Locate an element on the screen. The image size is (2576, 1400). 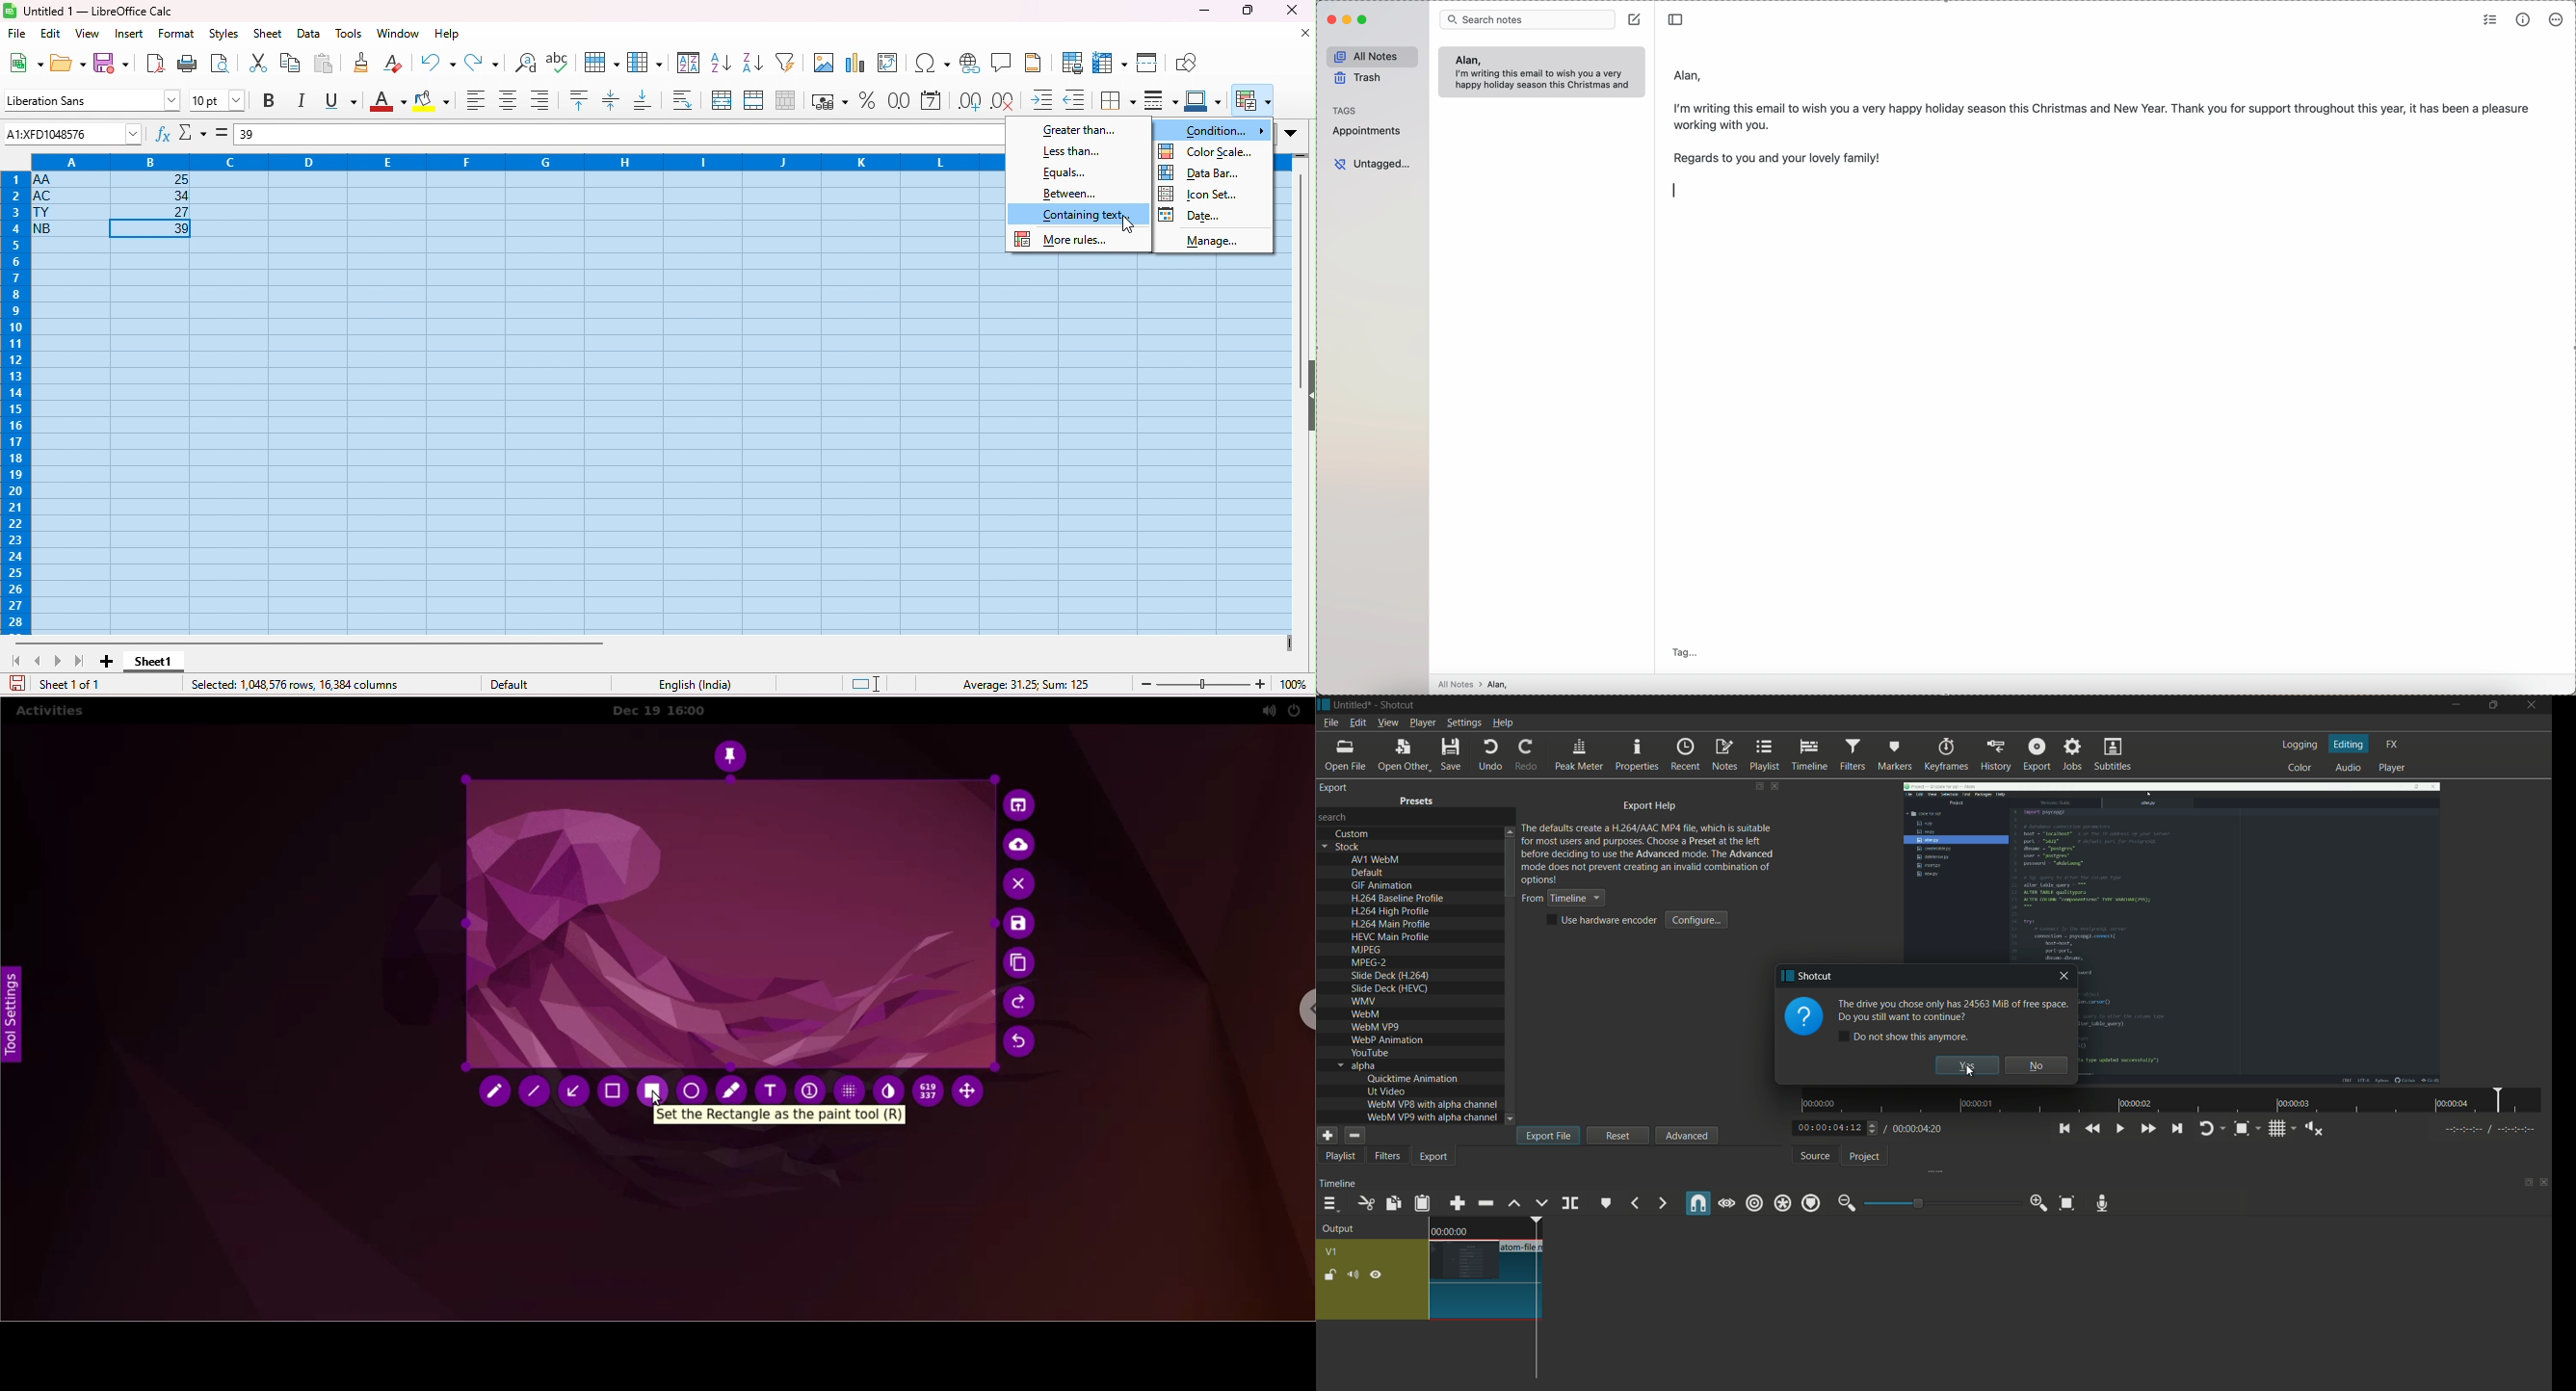
search is located at coordinates (1335, 816).